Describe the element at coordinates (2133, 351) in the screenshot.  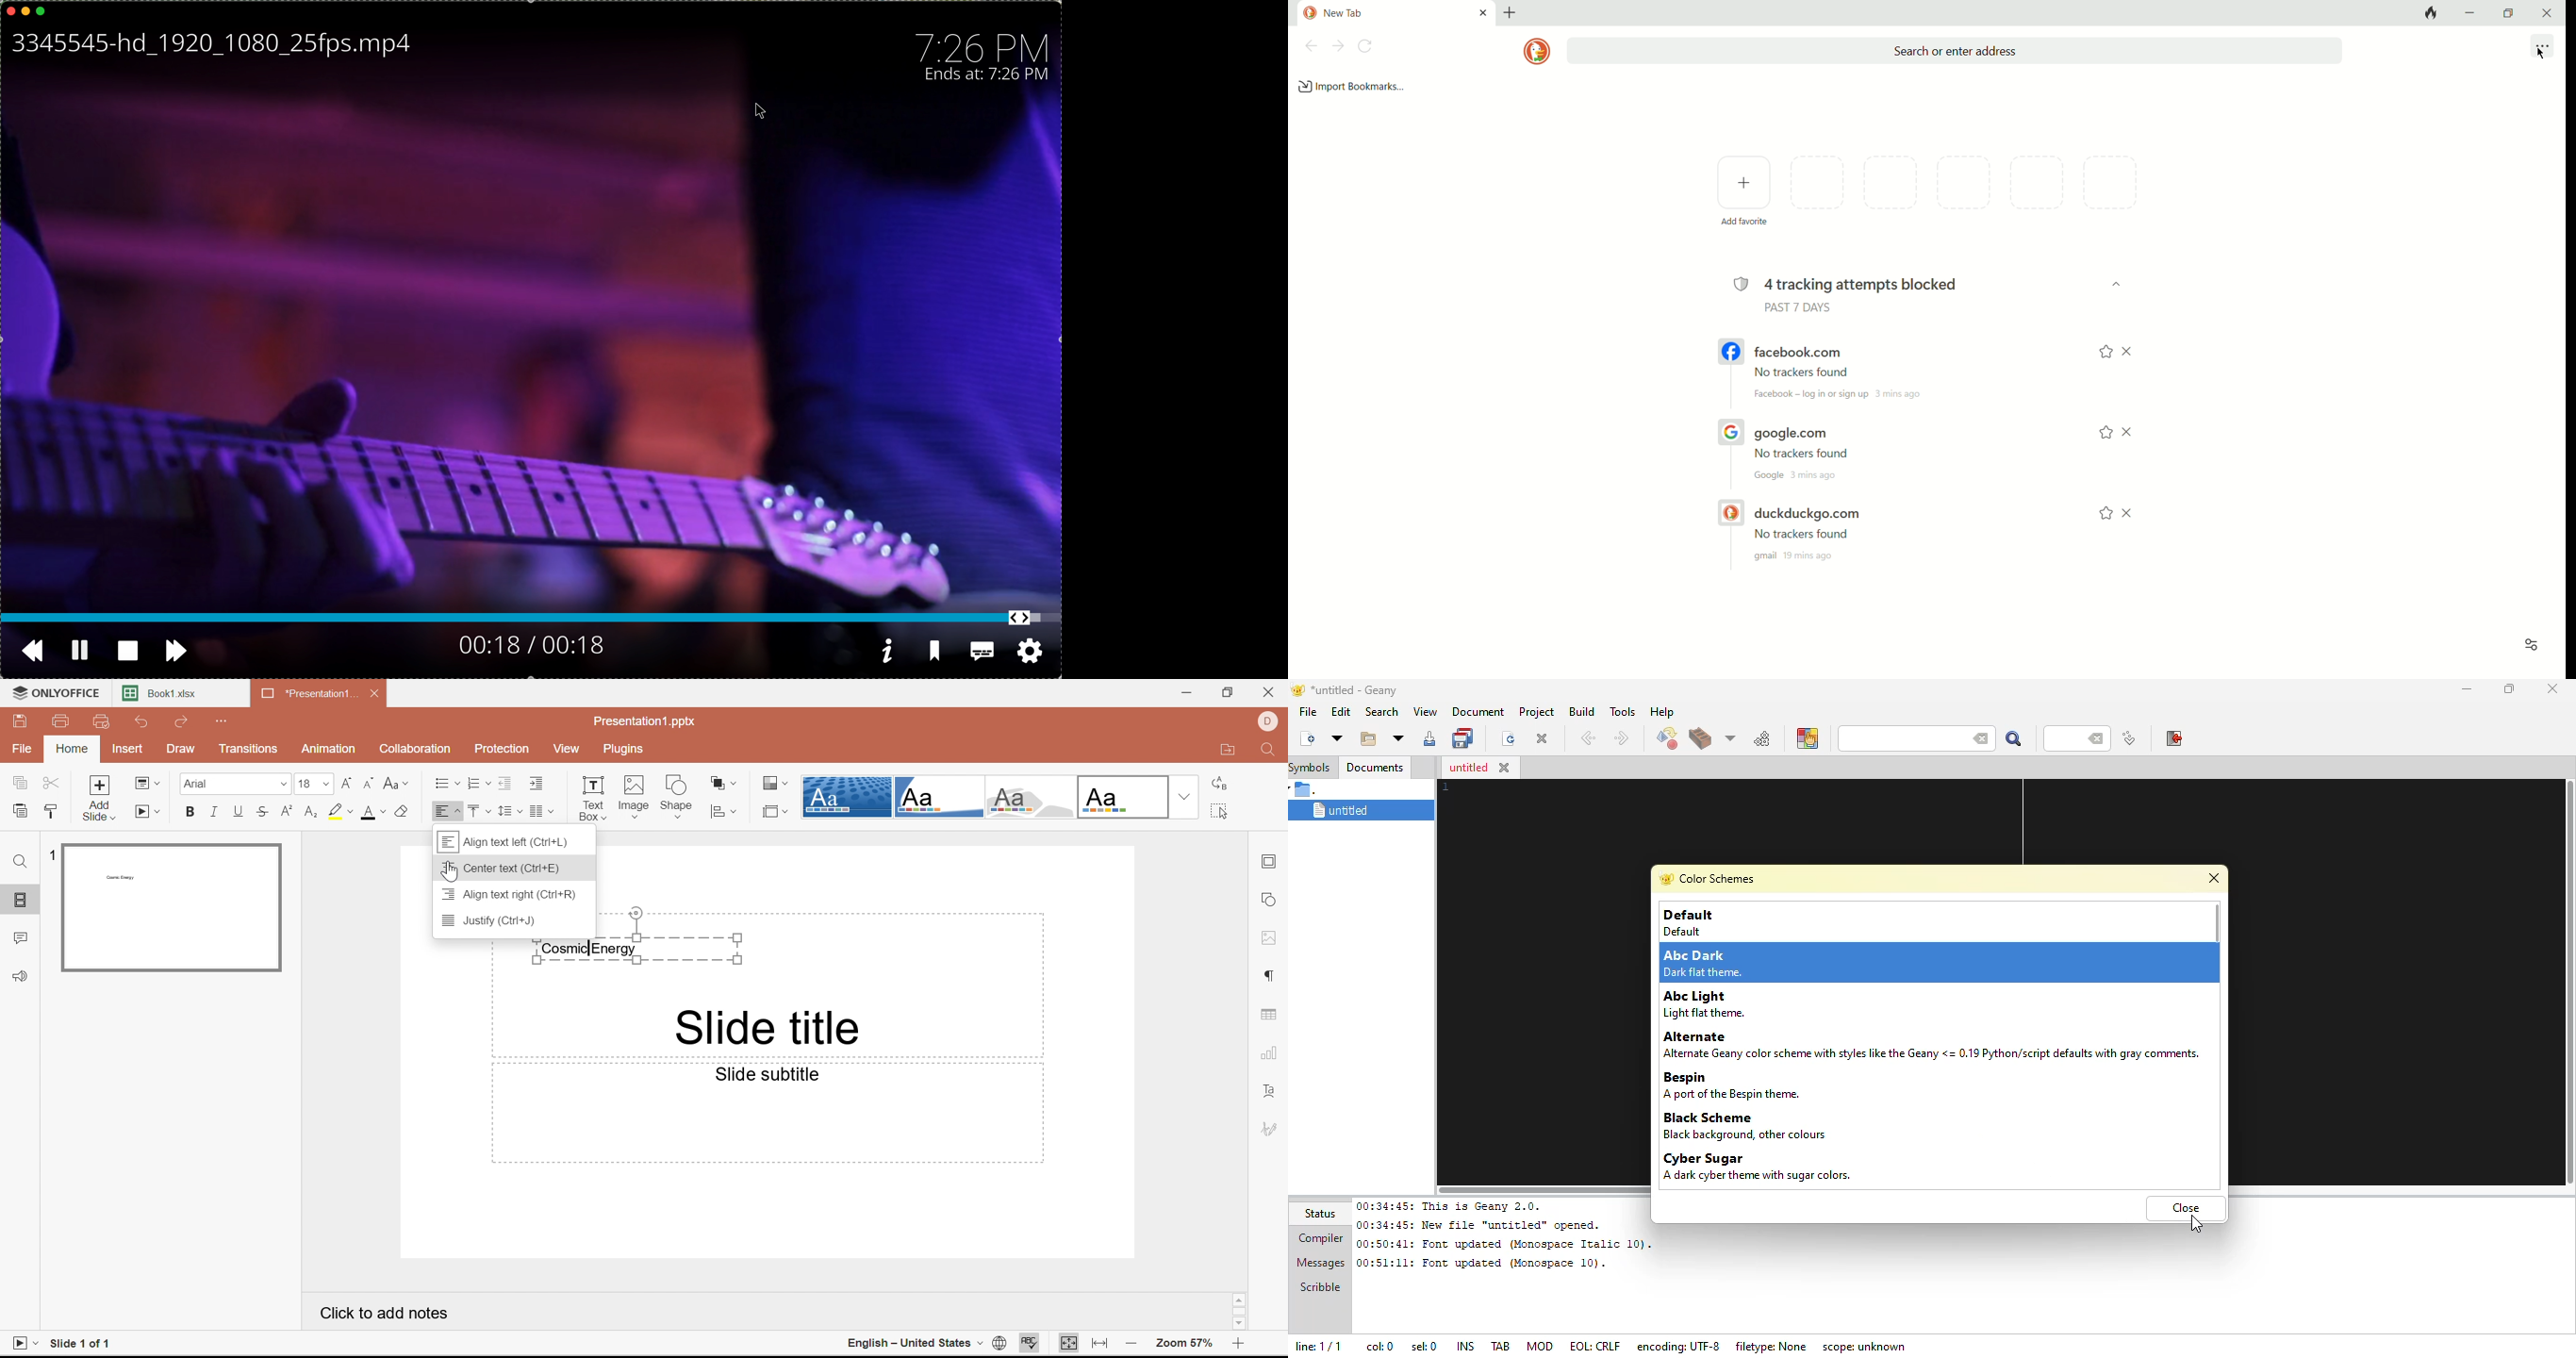
I see `close` at that location.